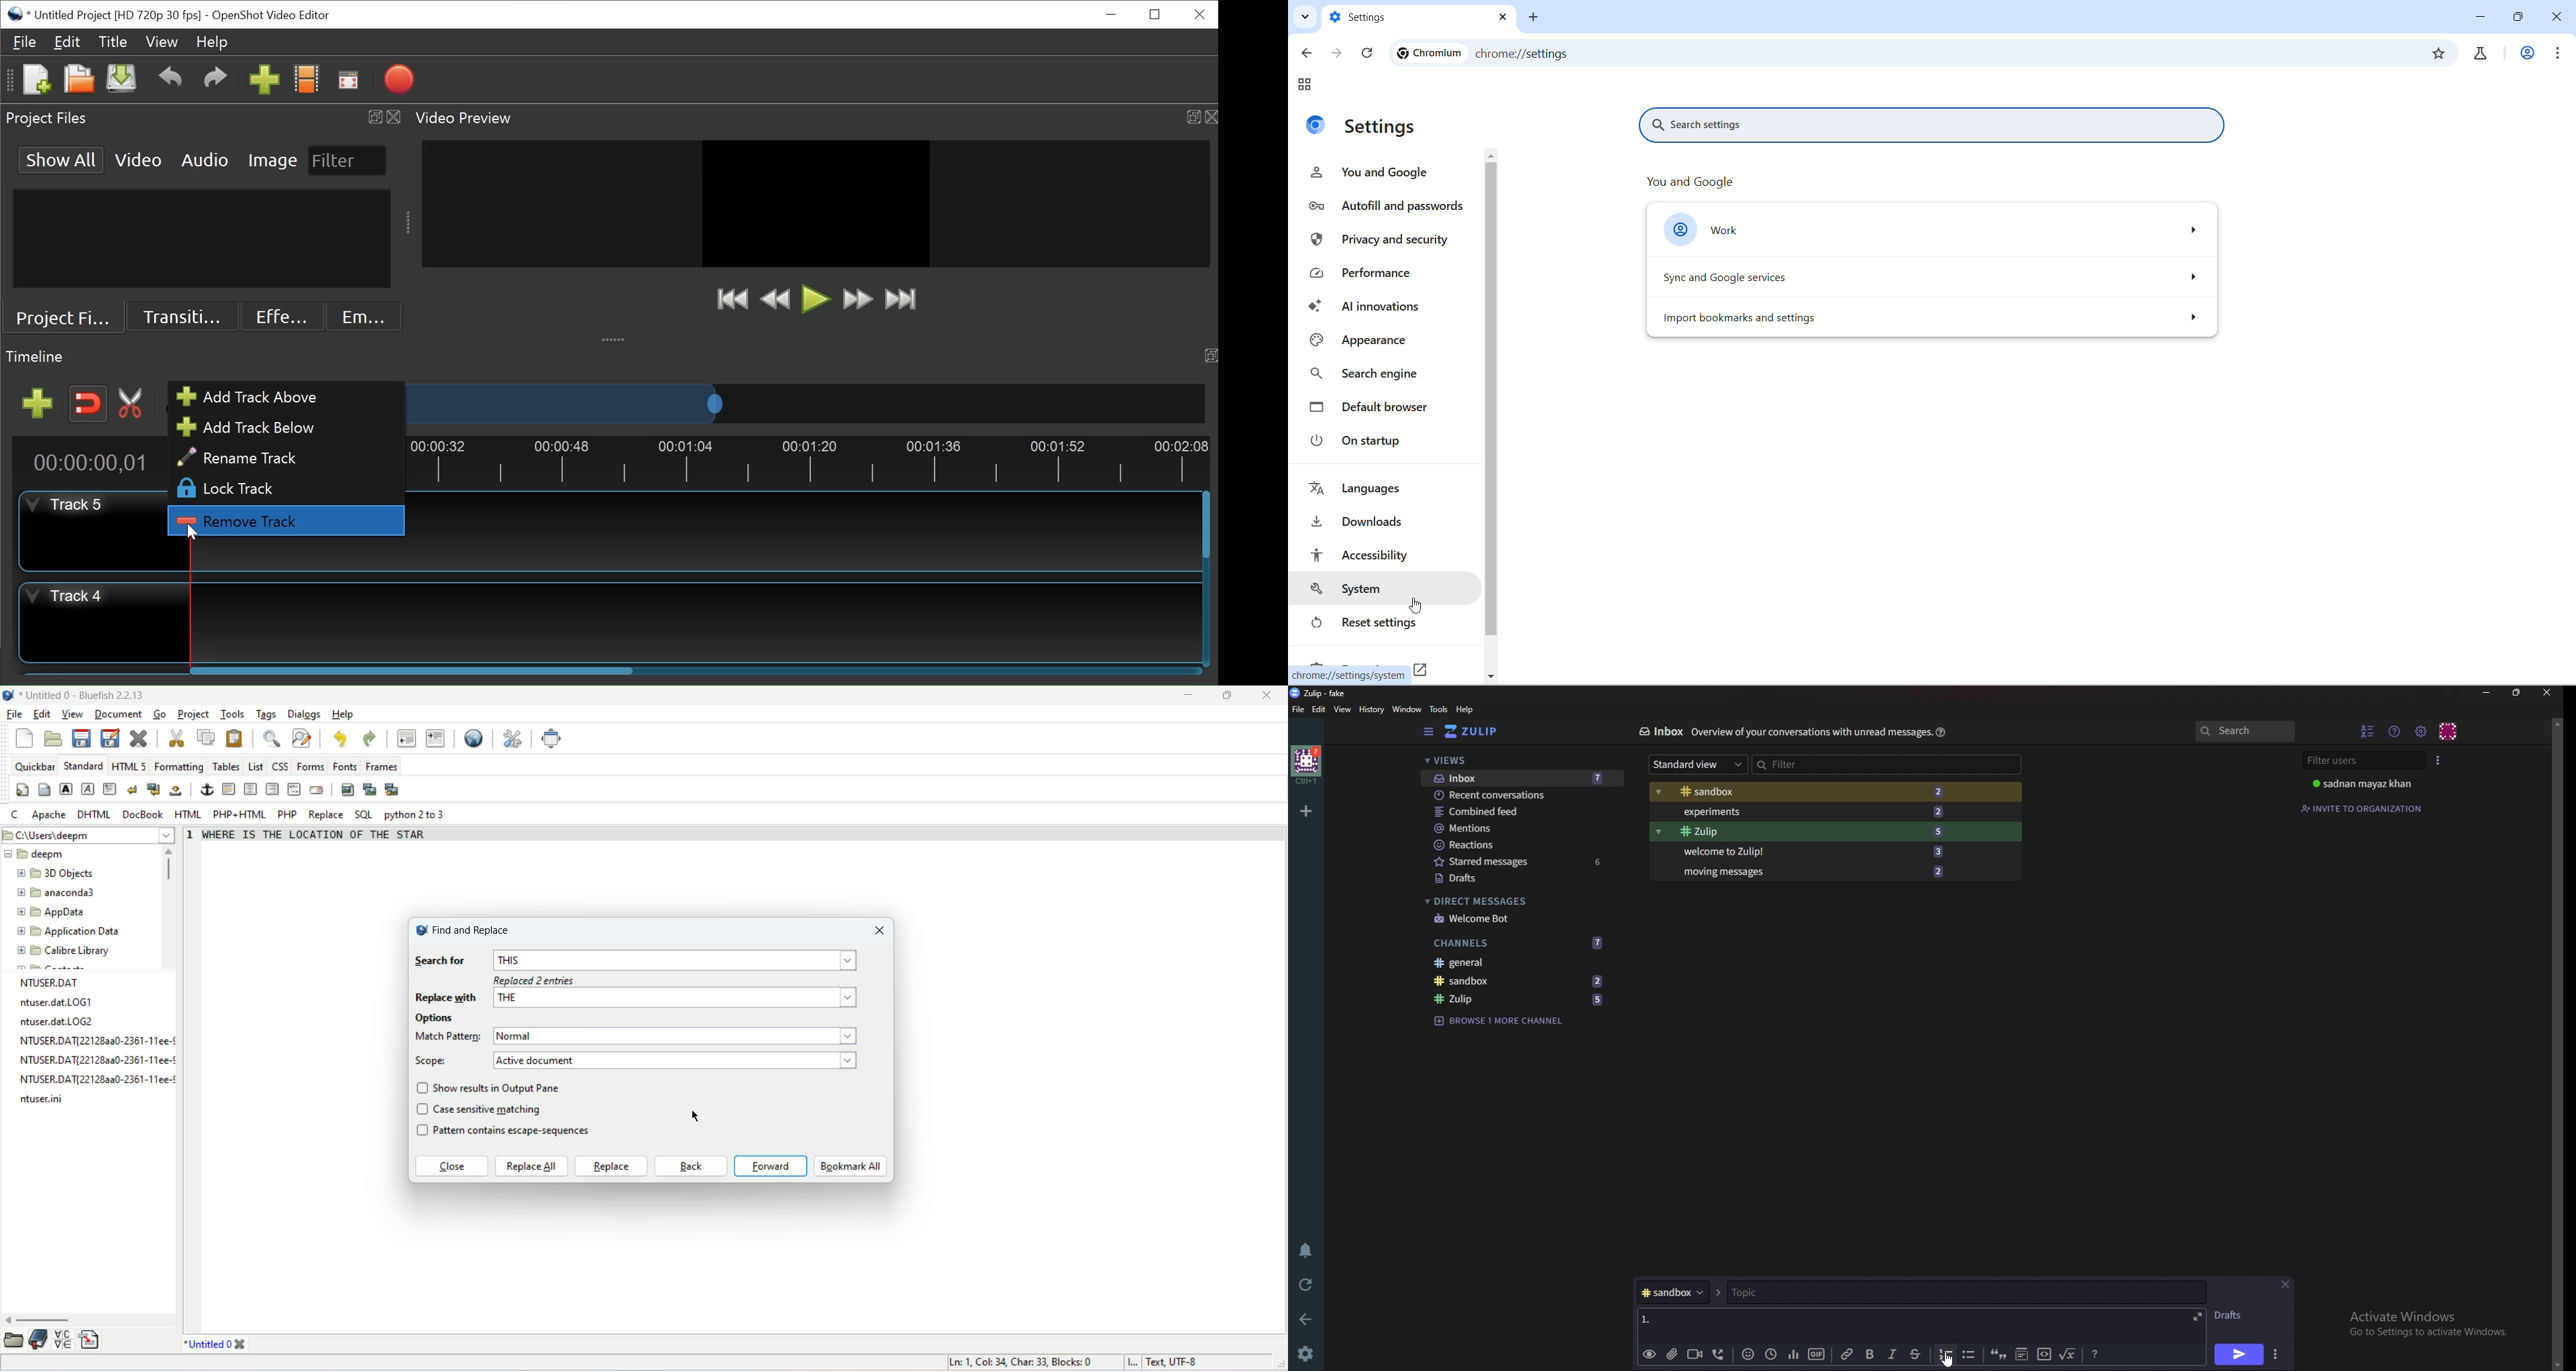 Image resolution: width=2576 pixels, height=1372 pixels. What do you see at coordinates (1647, 1317) in the screenshot?
I see `Number` at bounding box center [1647, 1317].